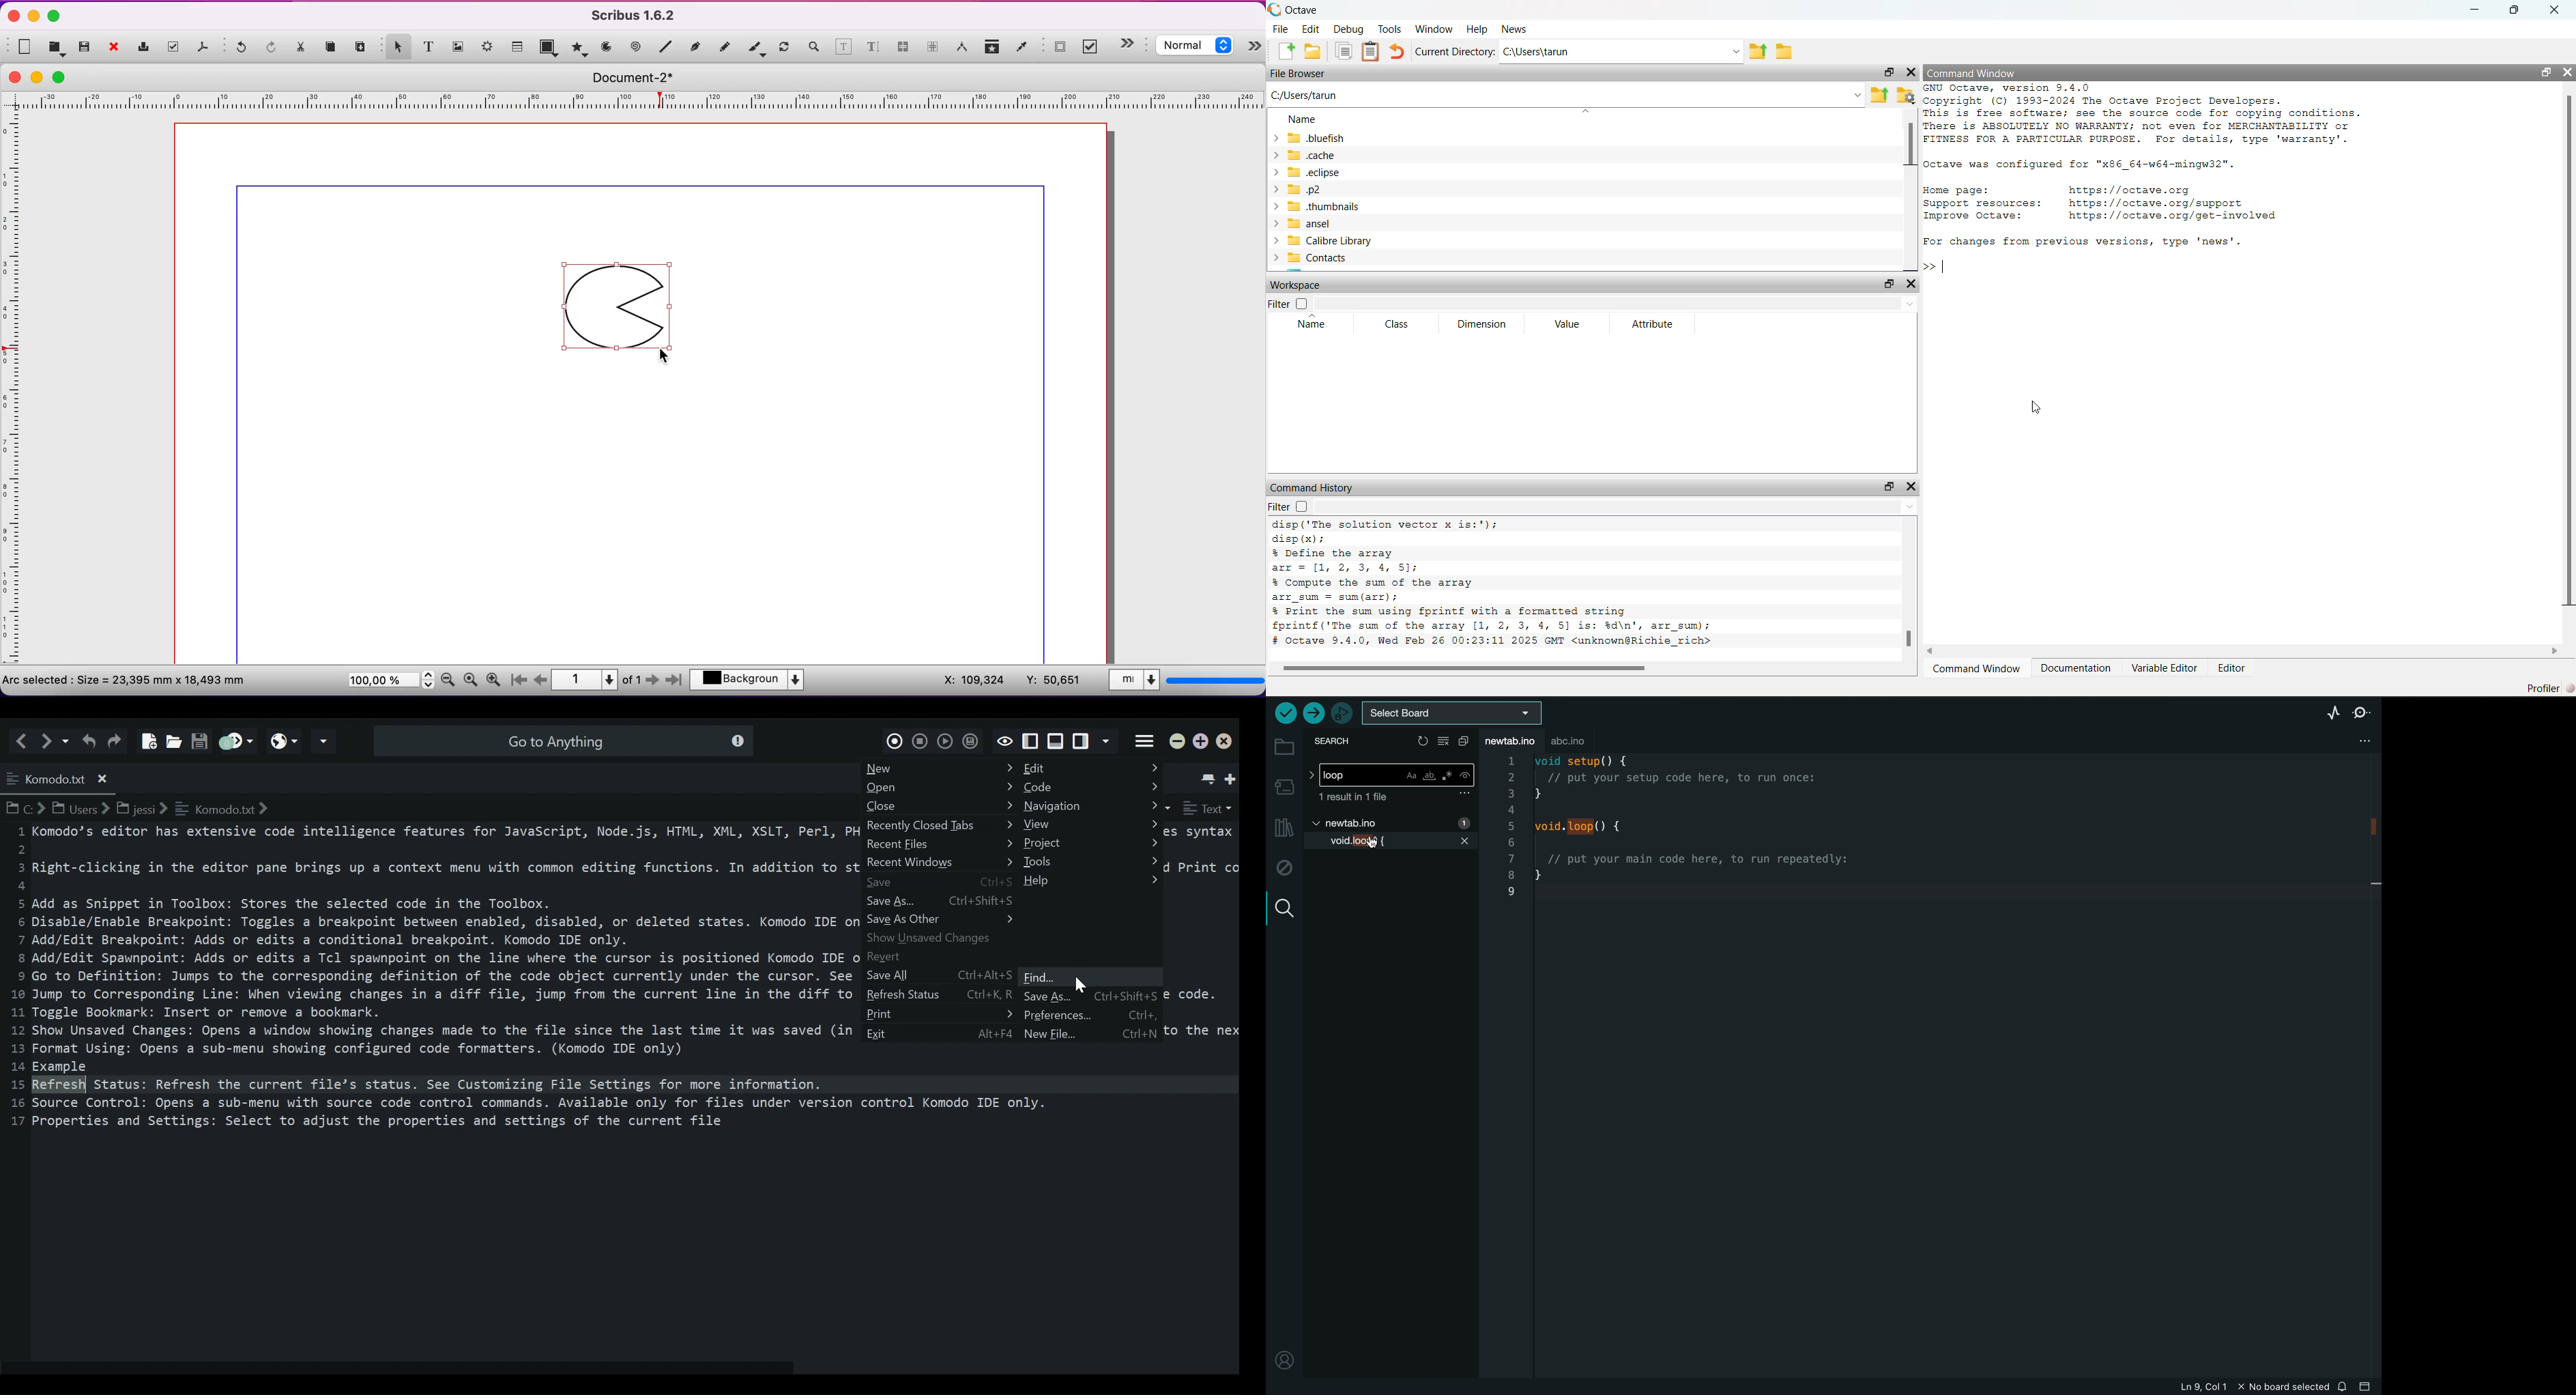 The width and height of the screenshot is (2576, 1400). I want to click on text frame, so click(429, 46).